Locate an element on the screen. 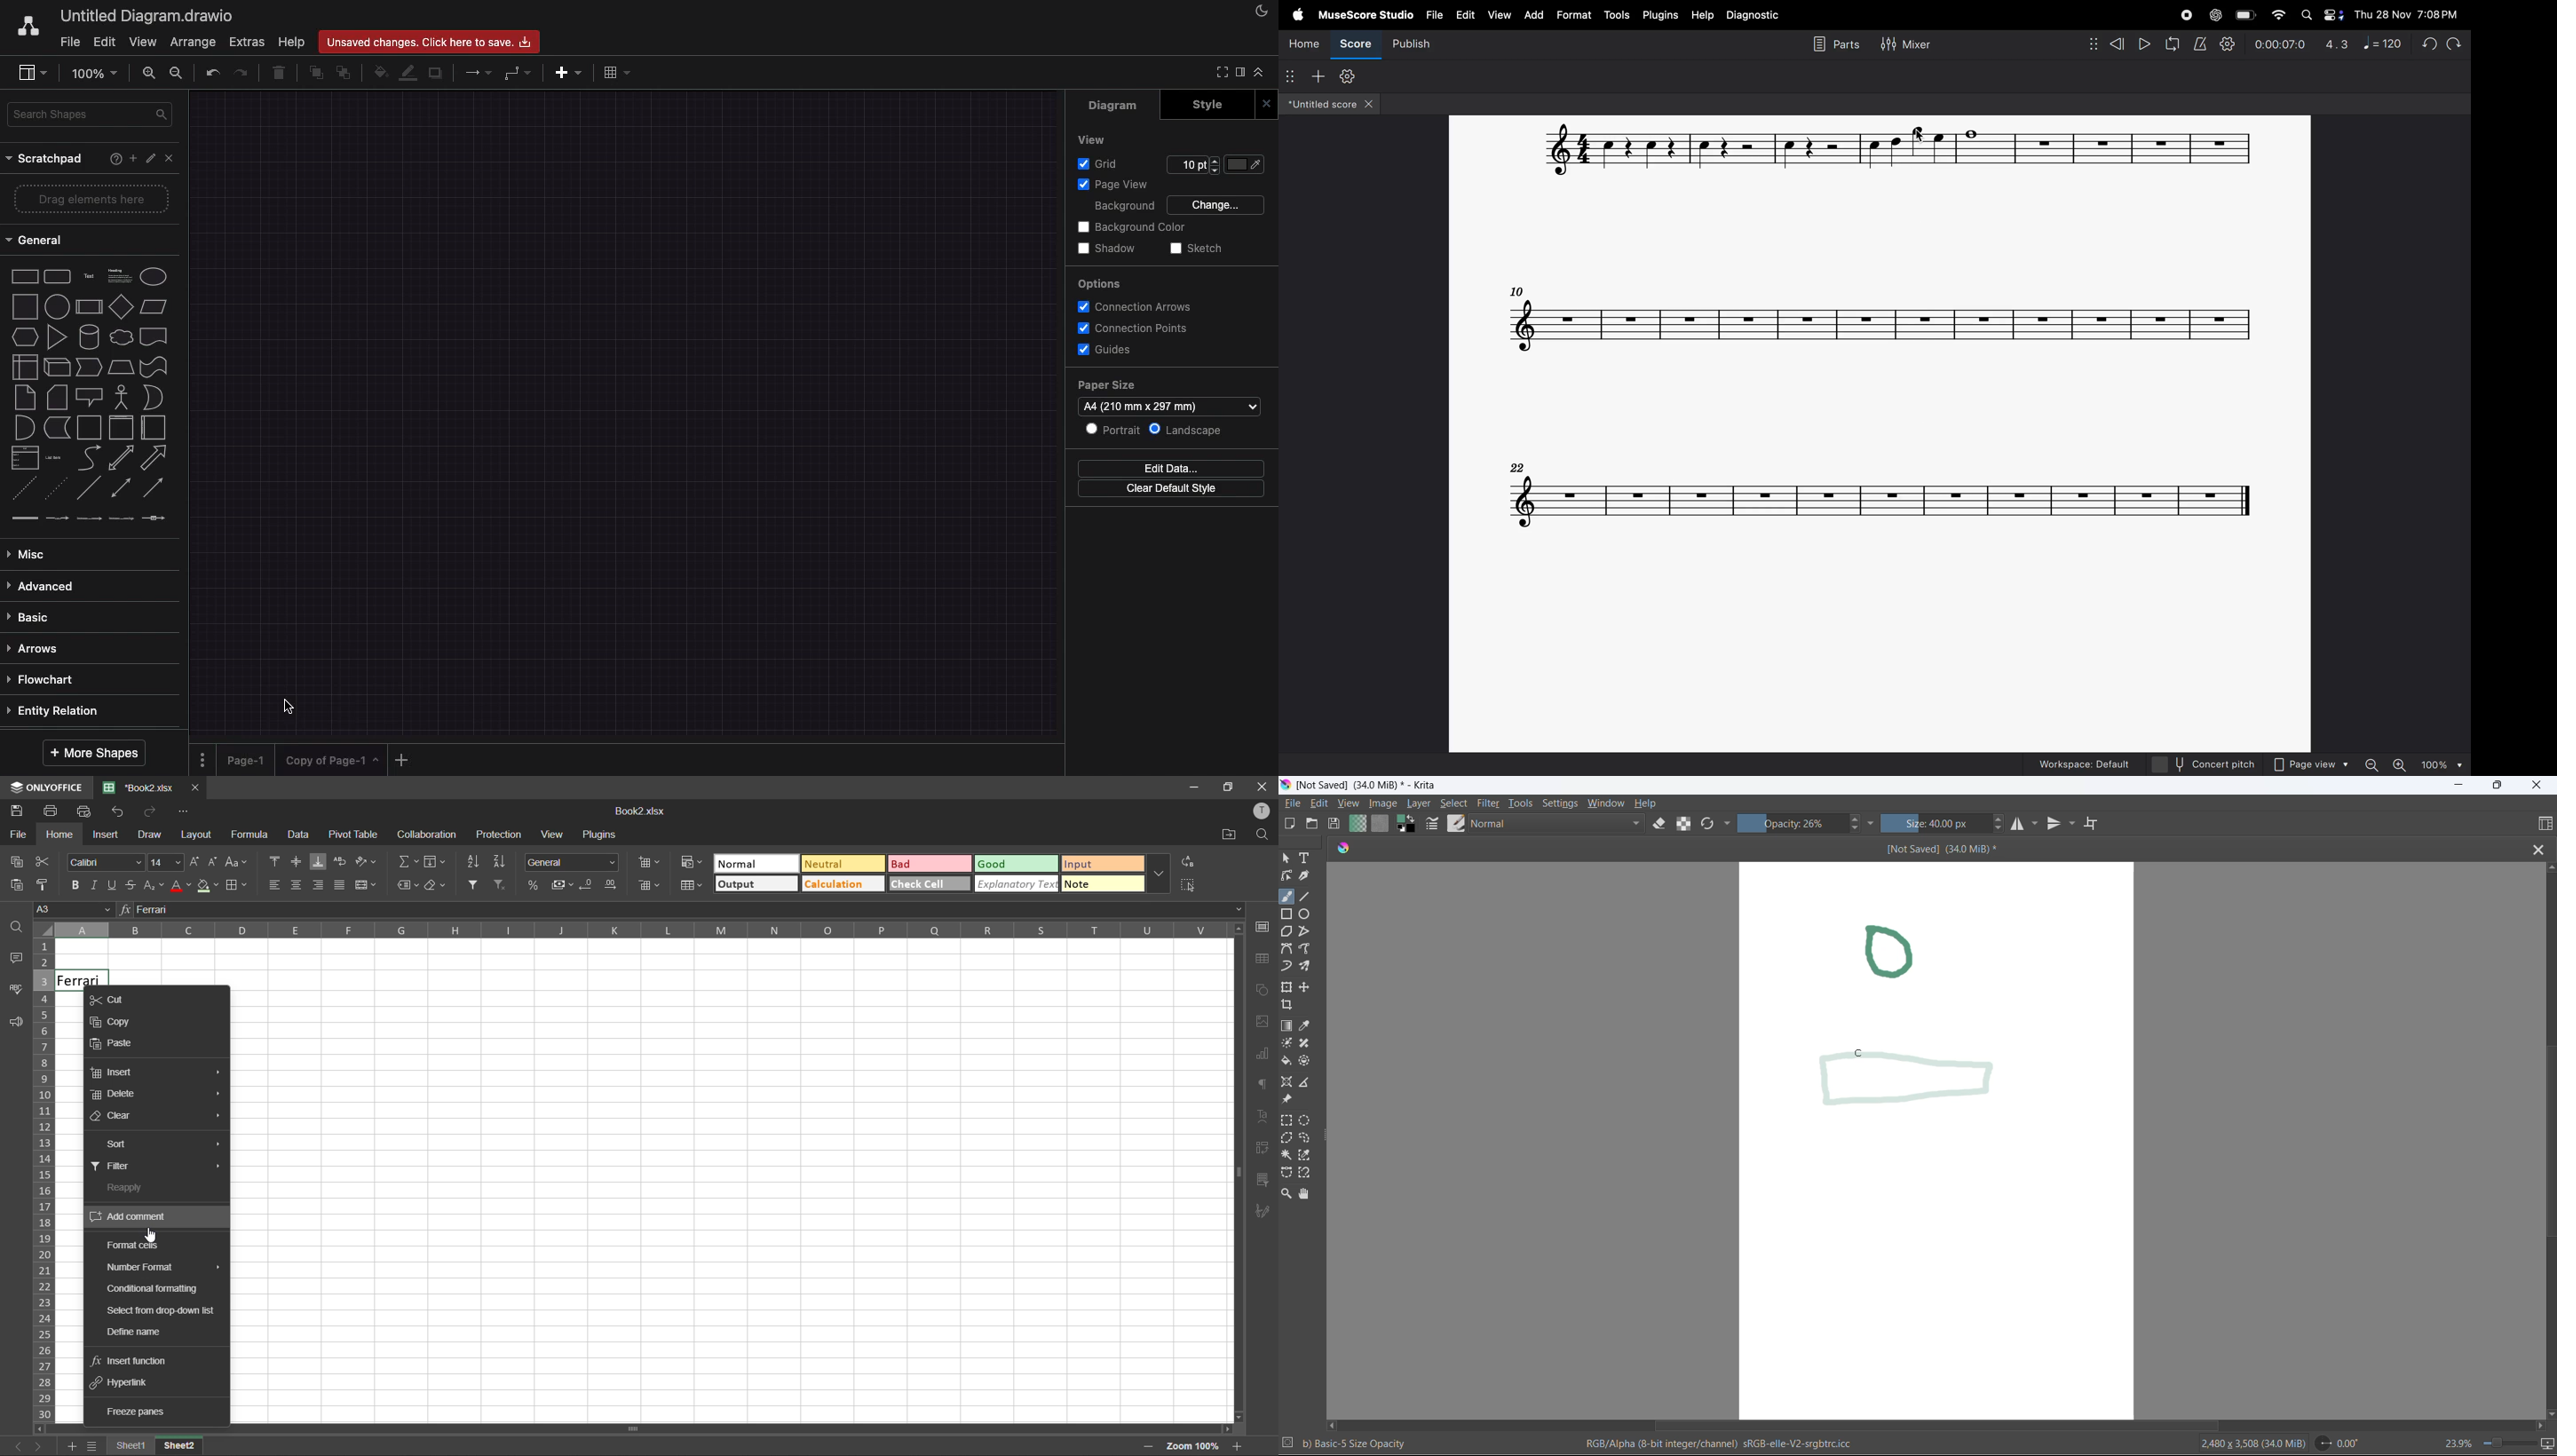 This screenshot has height=1456, width=2576. output is located at coordinates (754, 884).